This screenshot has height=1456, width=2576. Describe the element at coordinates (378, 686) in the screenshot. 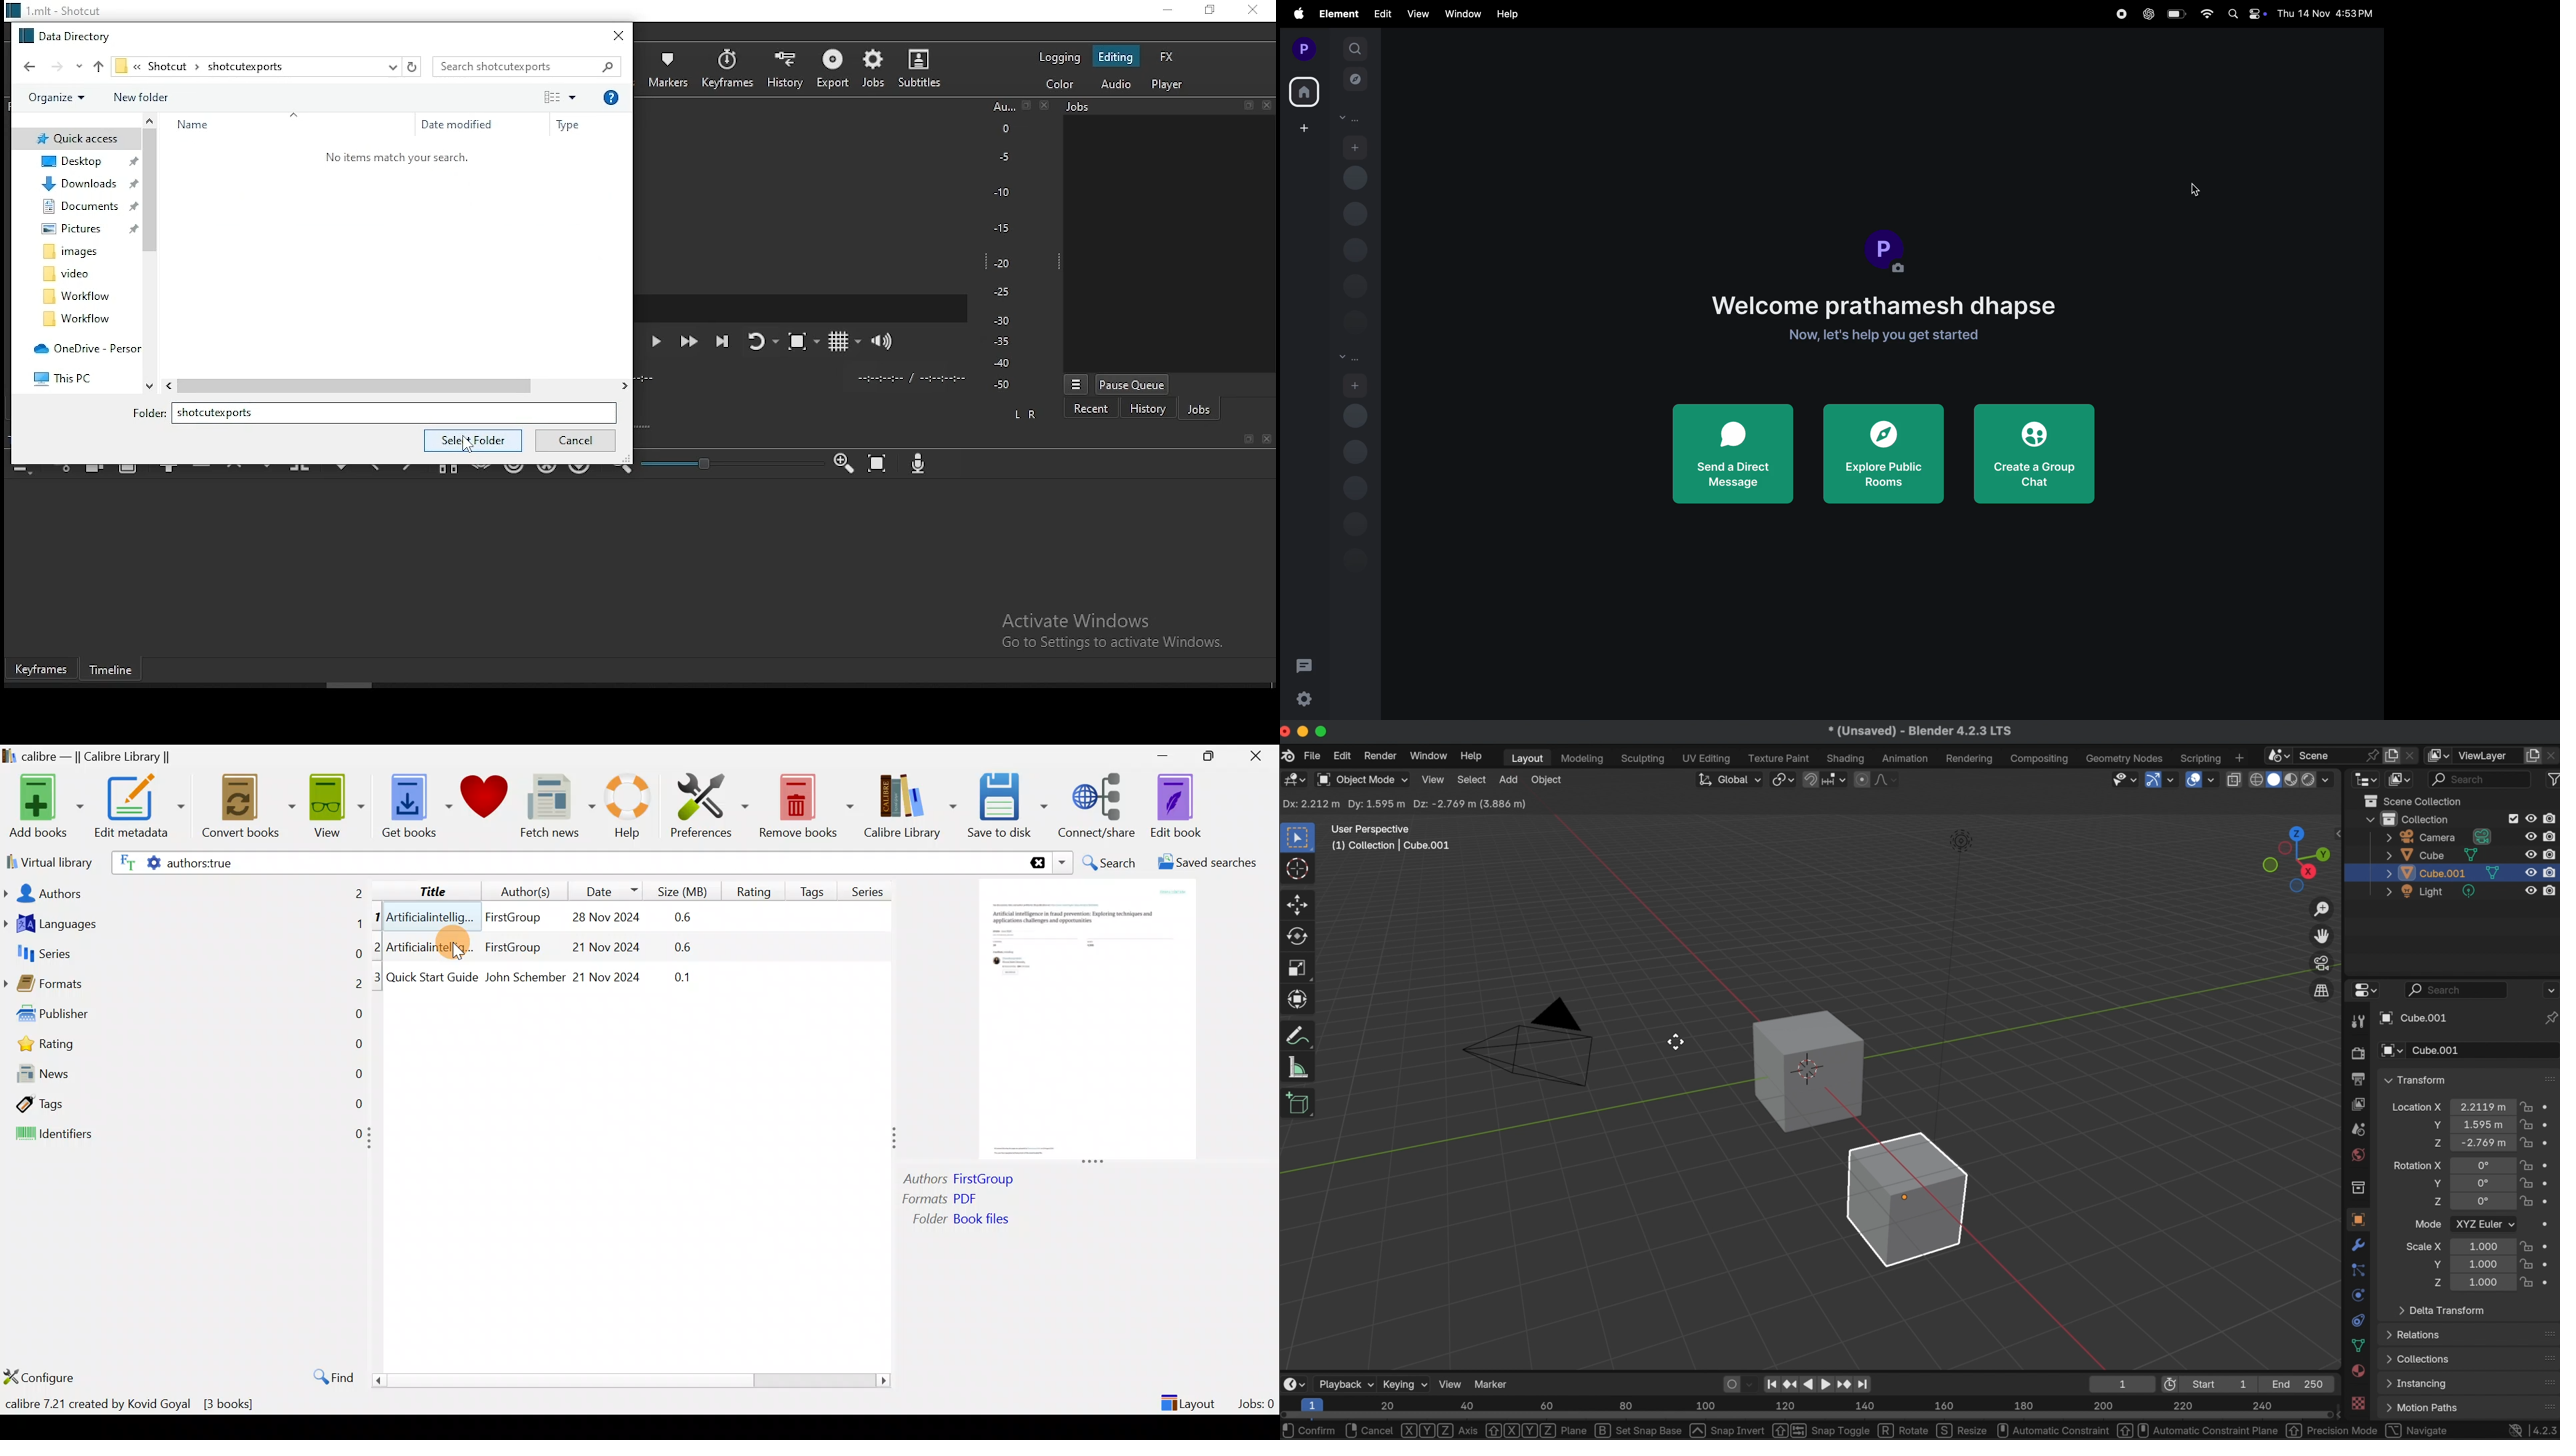

I see `scroll bar` at that location.